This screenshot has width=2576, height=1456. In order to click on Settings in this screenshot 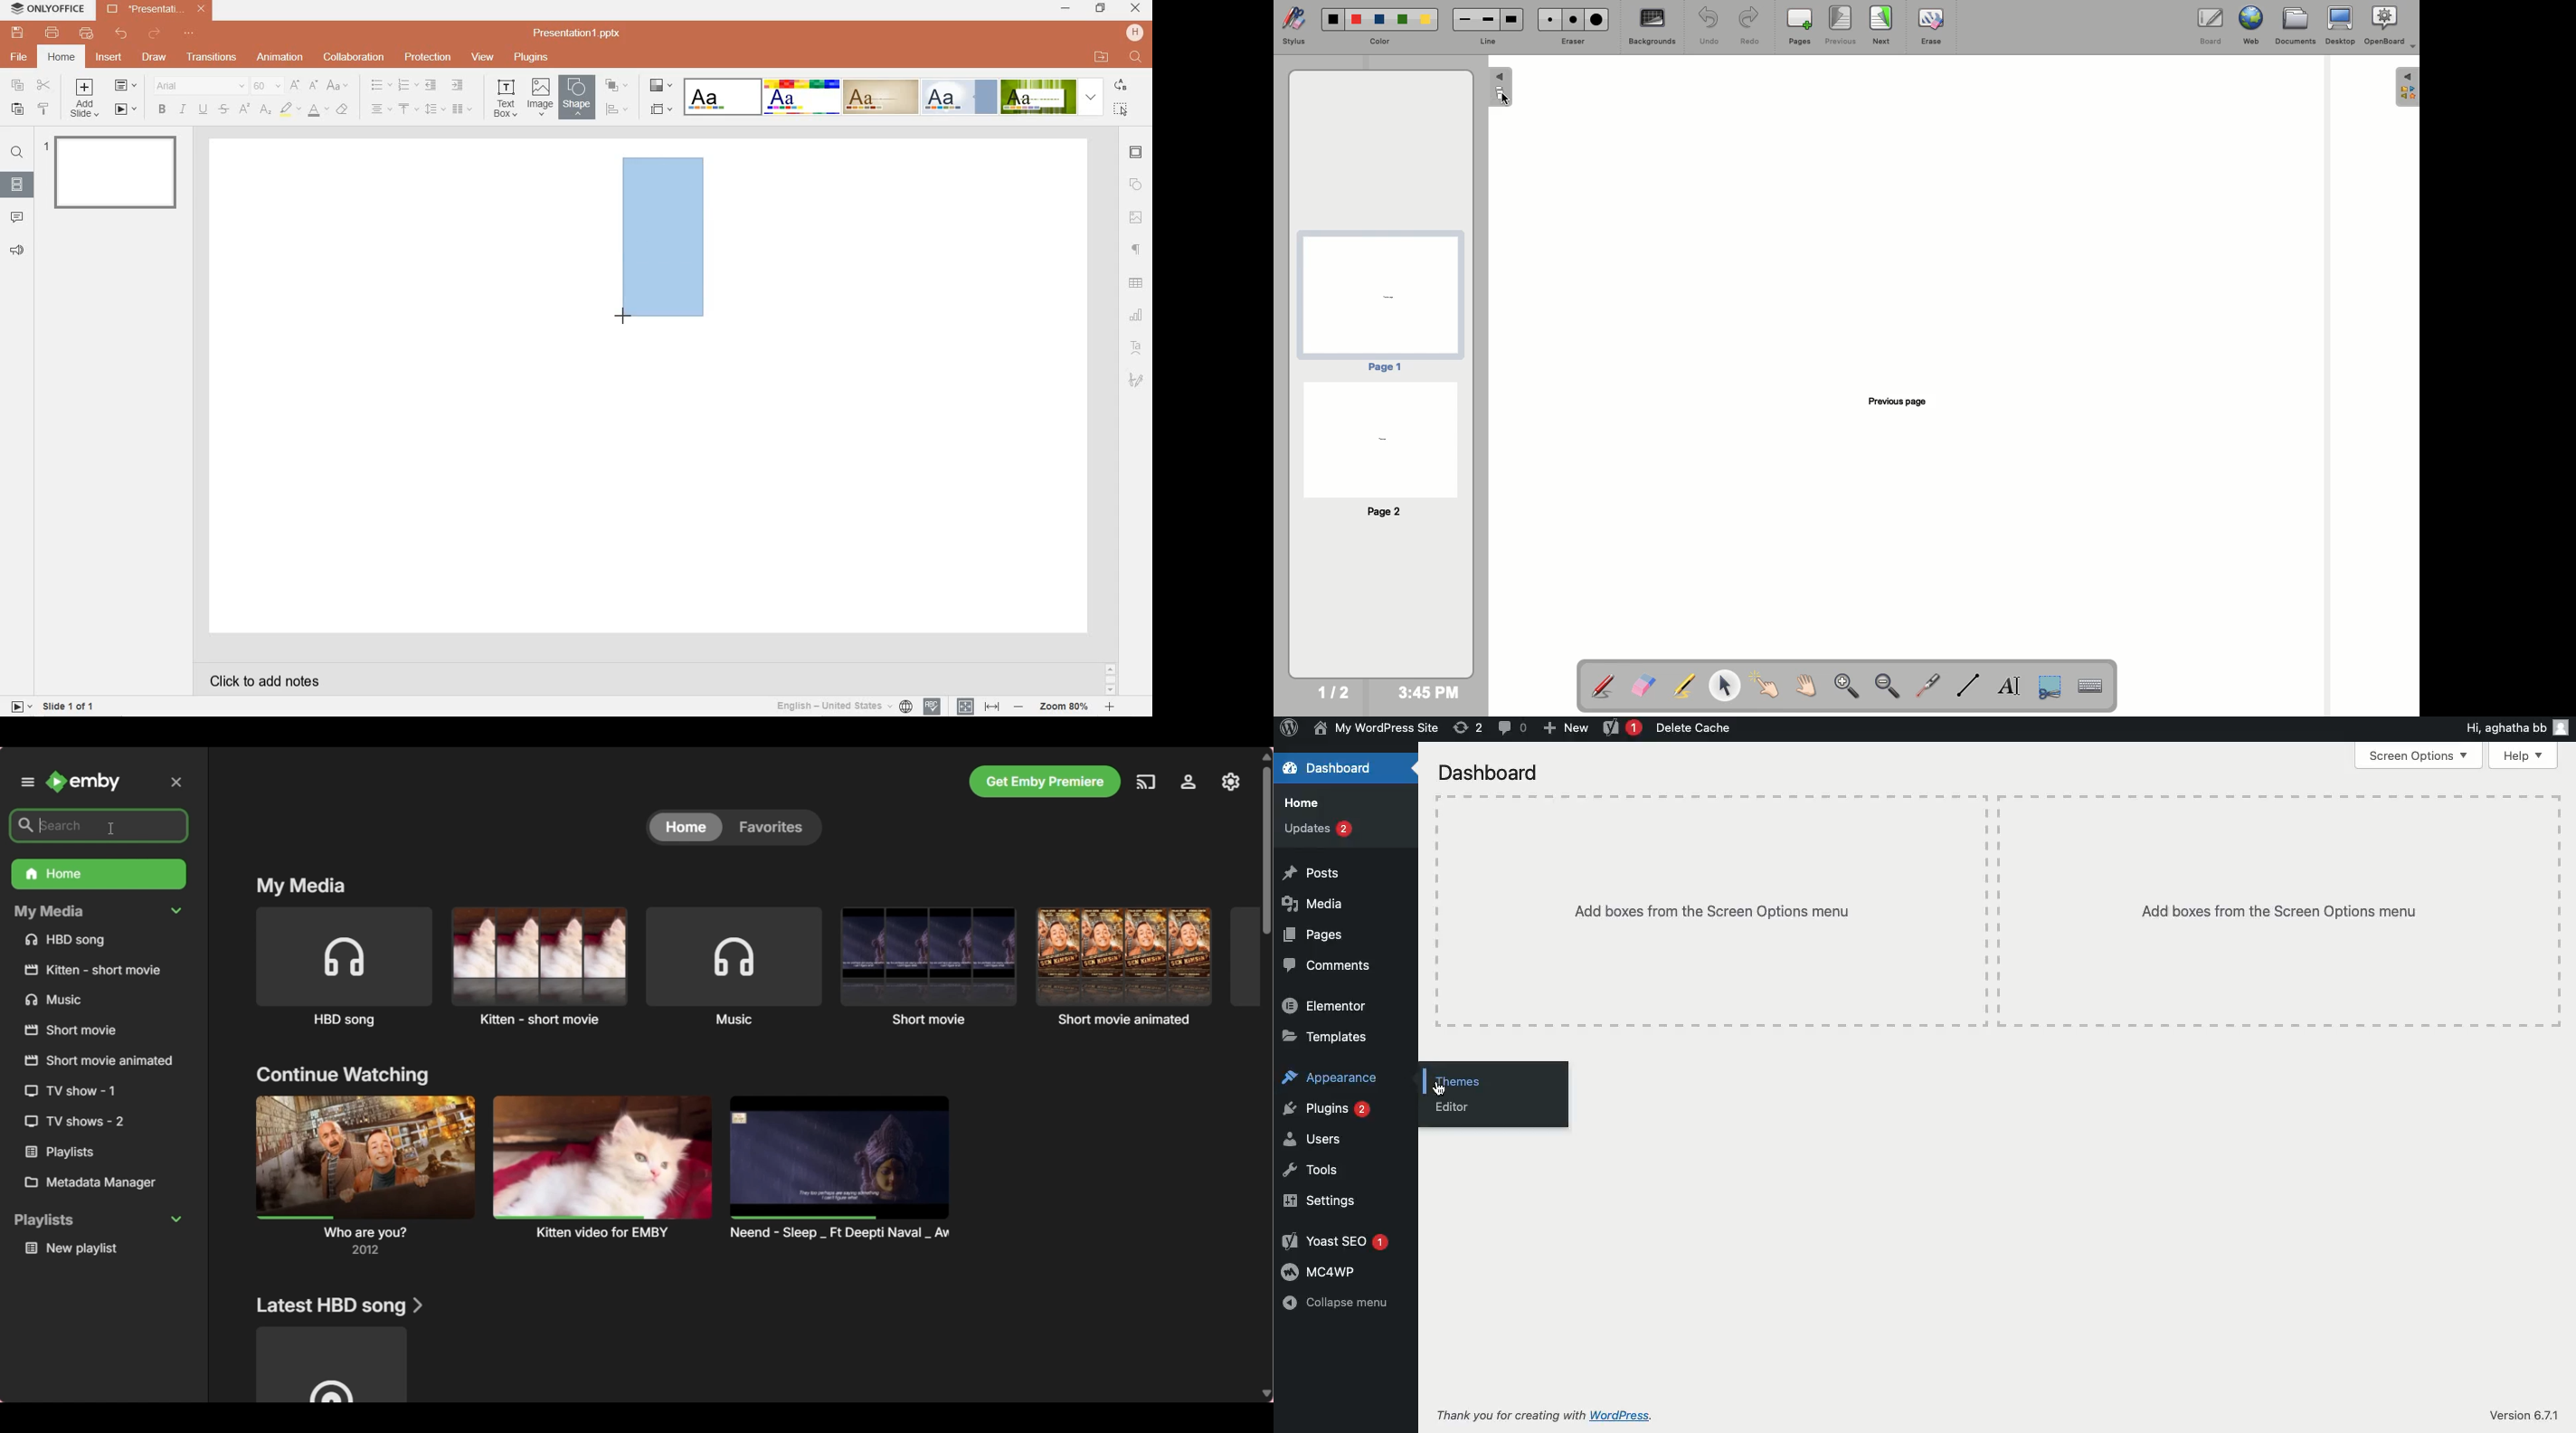, I will do `click(1320, 1202)`.